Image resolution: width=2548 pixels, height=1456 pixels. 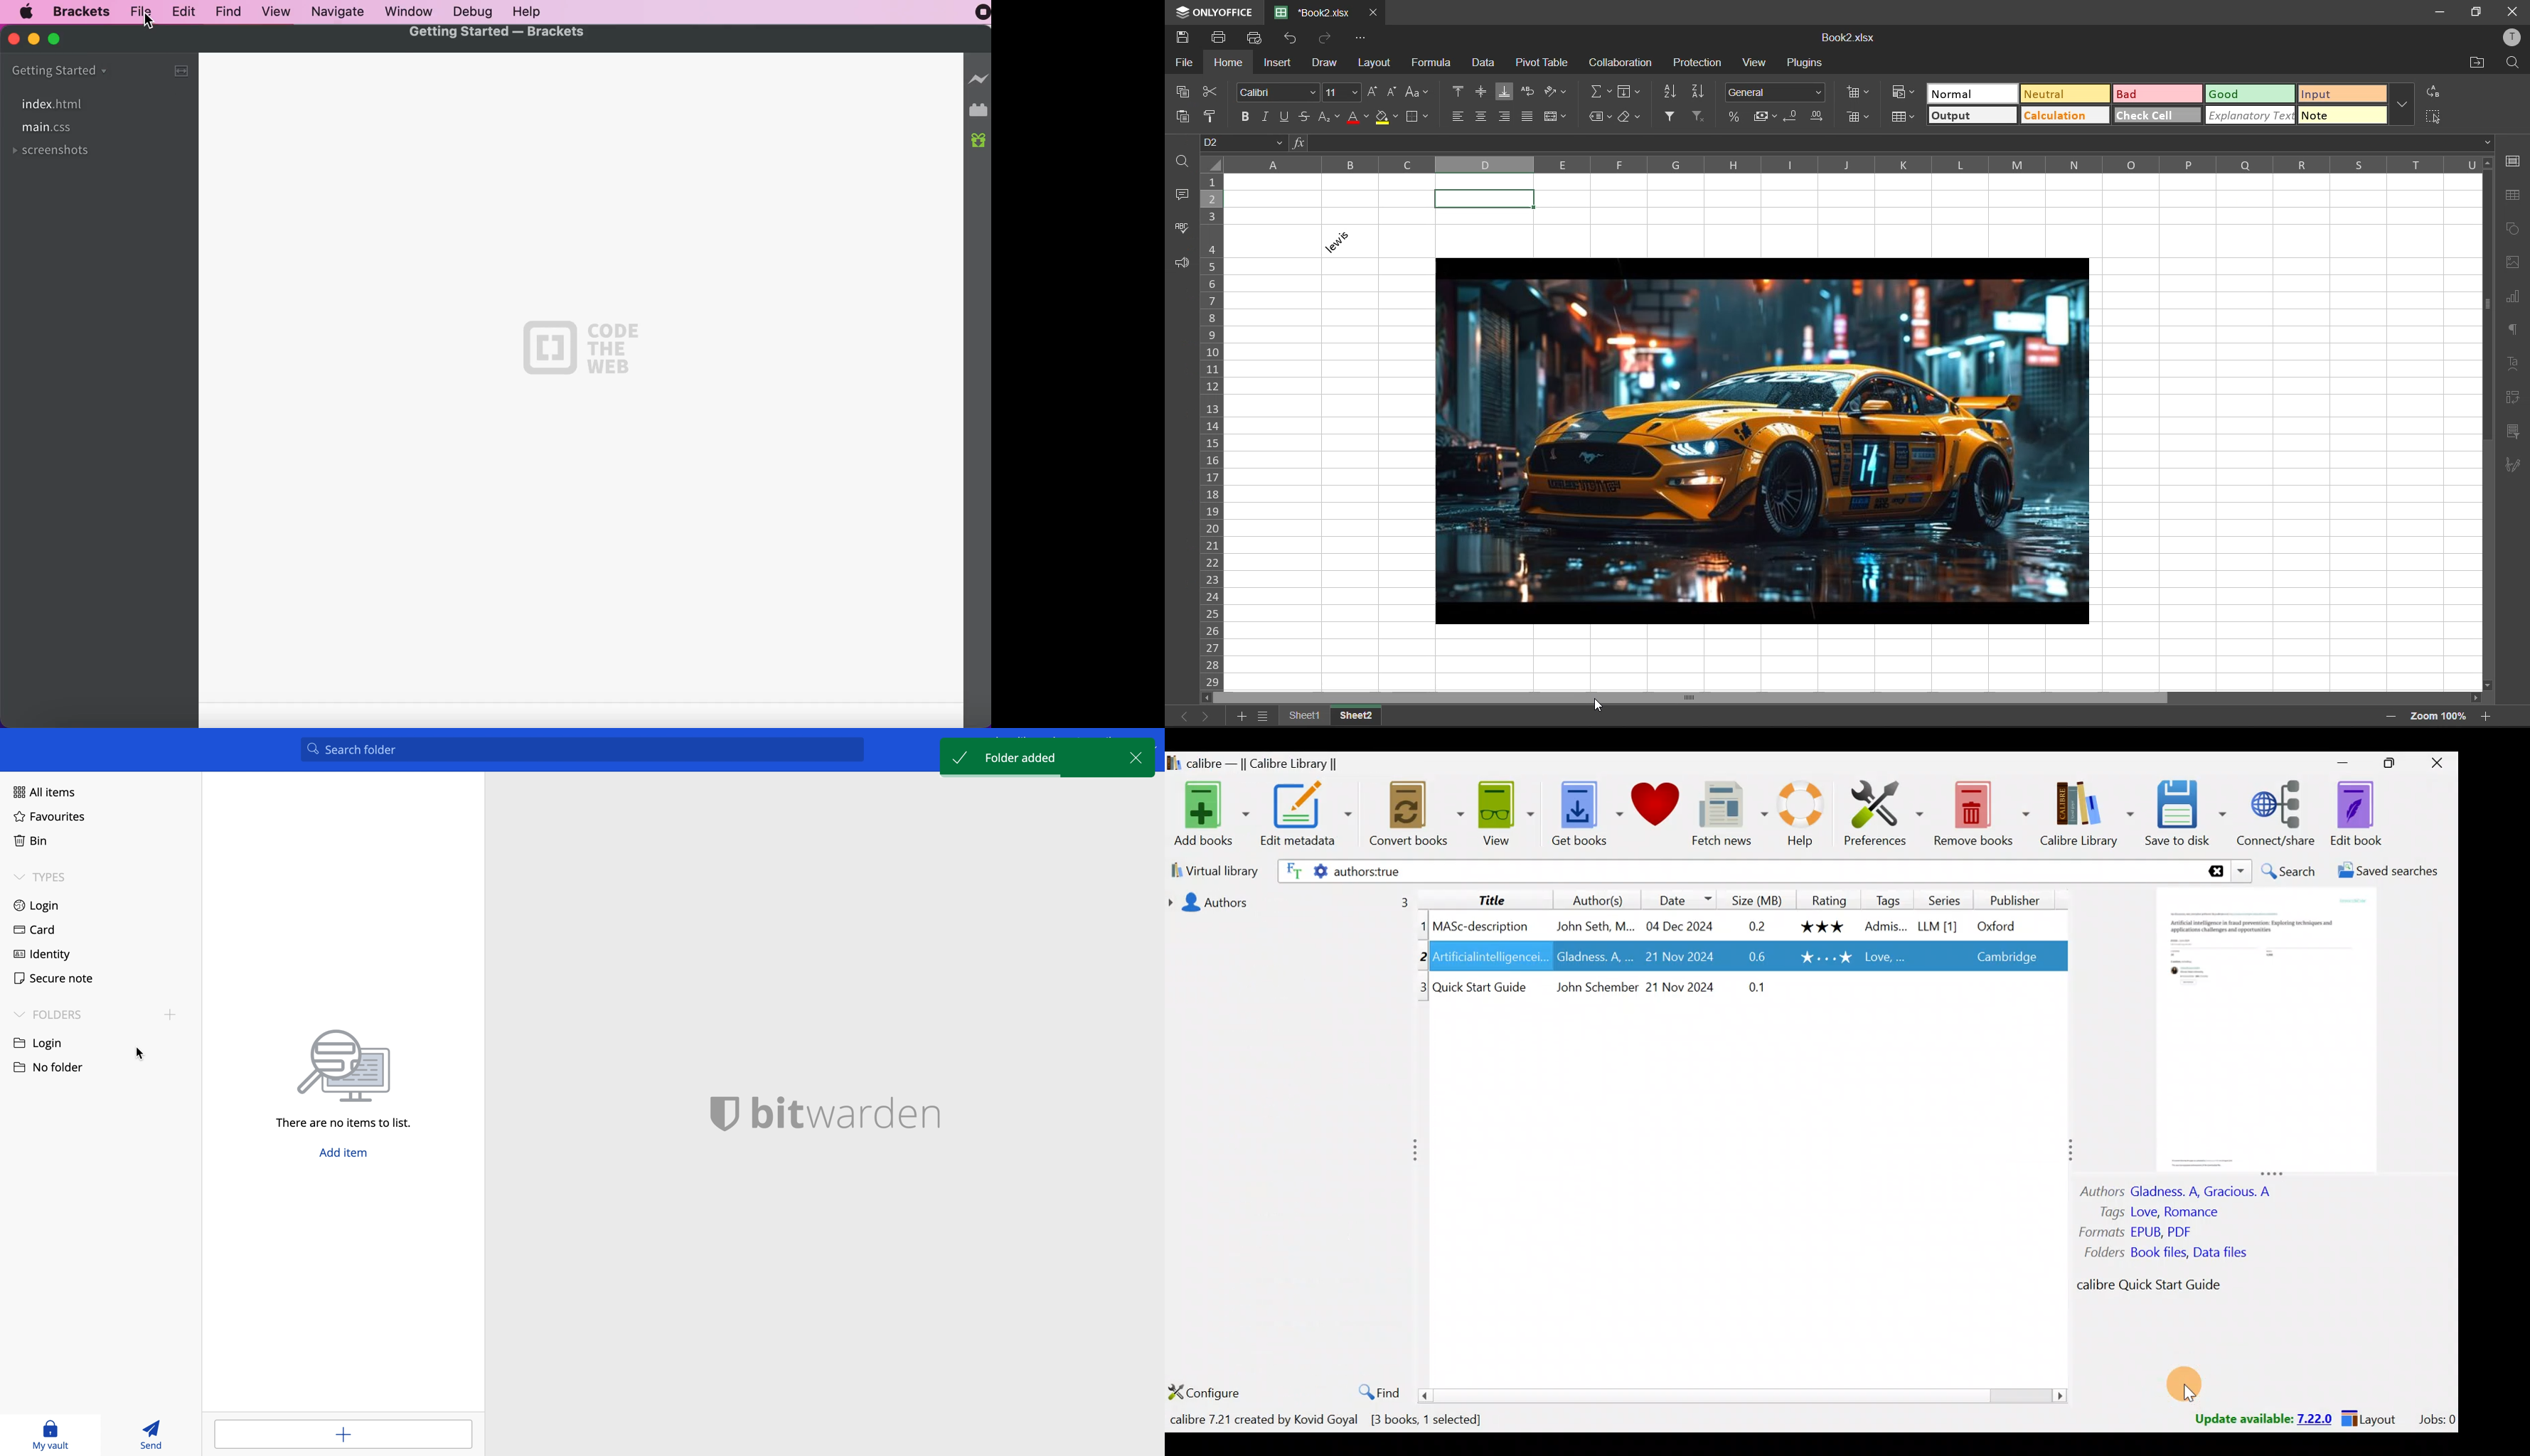 What do you see at coordinates (1602, 115) in the screenshot?
I see `named ranges` at bounding box center [1602, 115].